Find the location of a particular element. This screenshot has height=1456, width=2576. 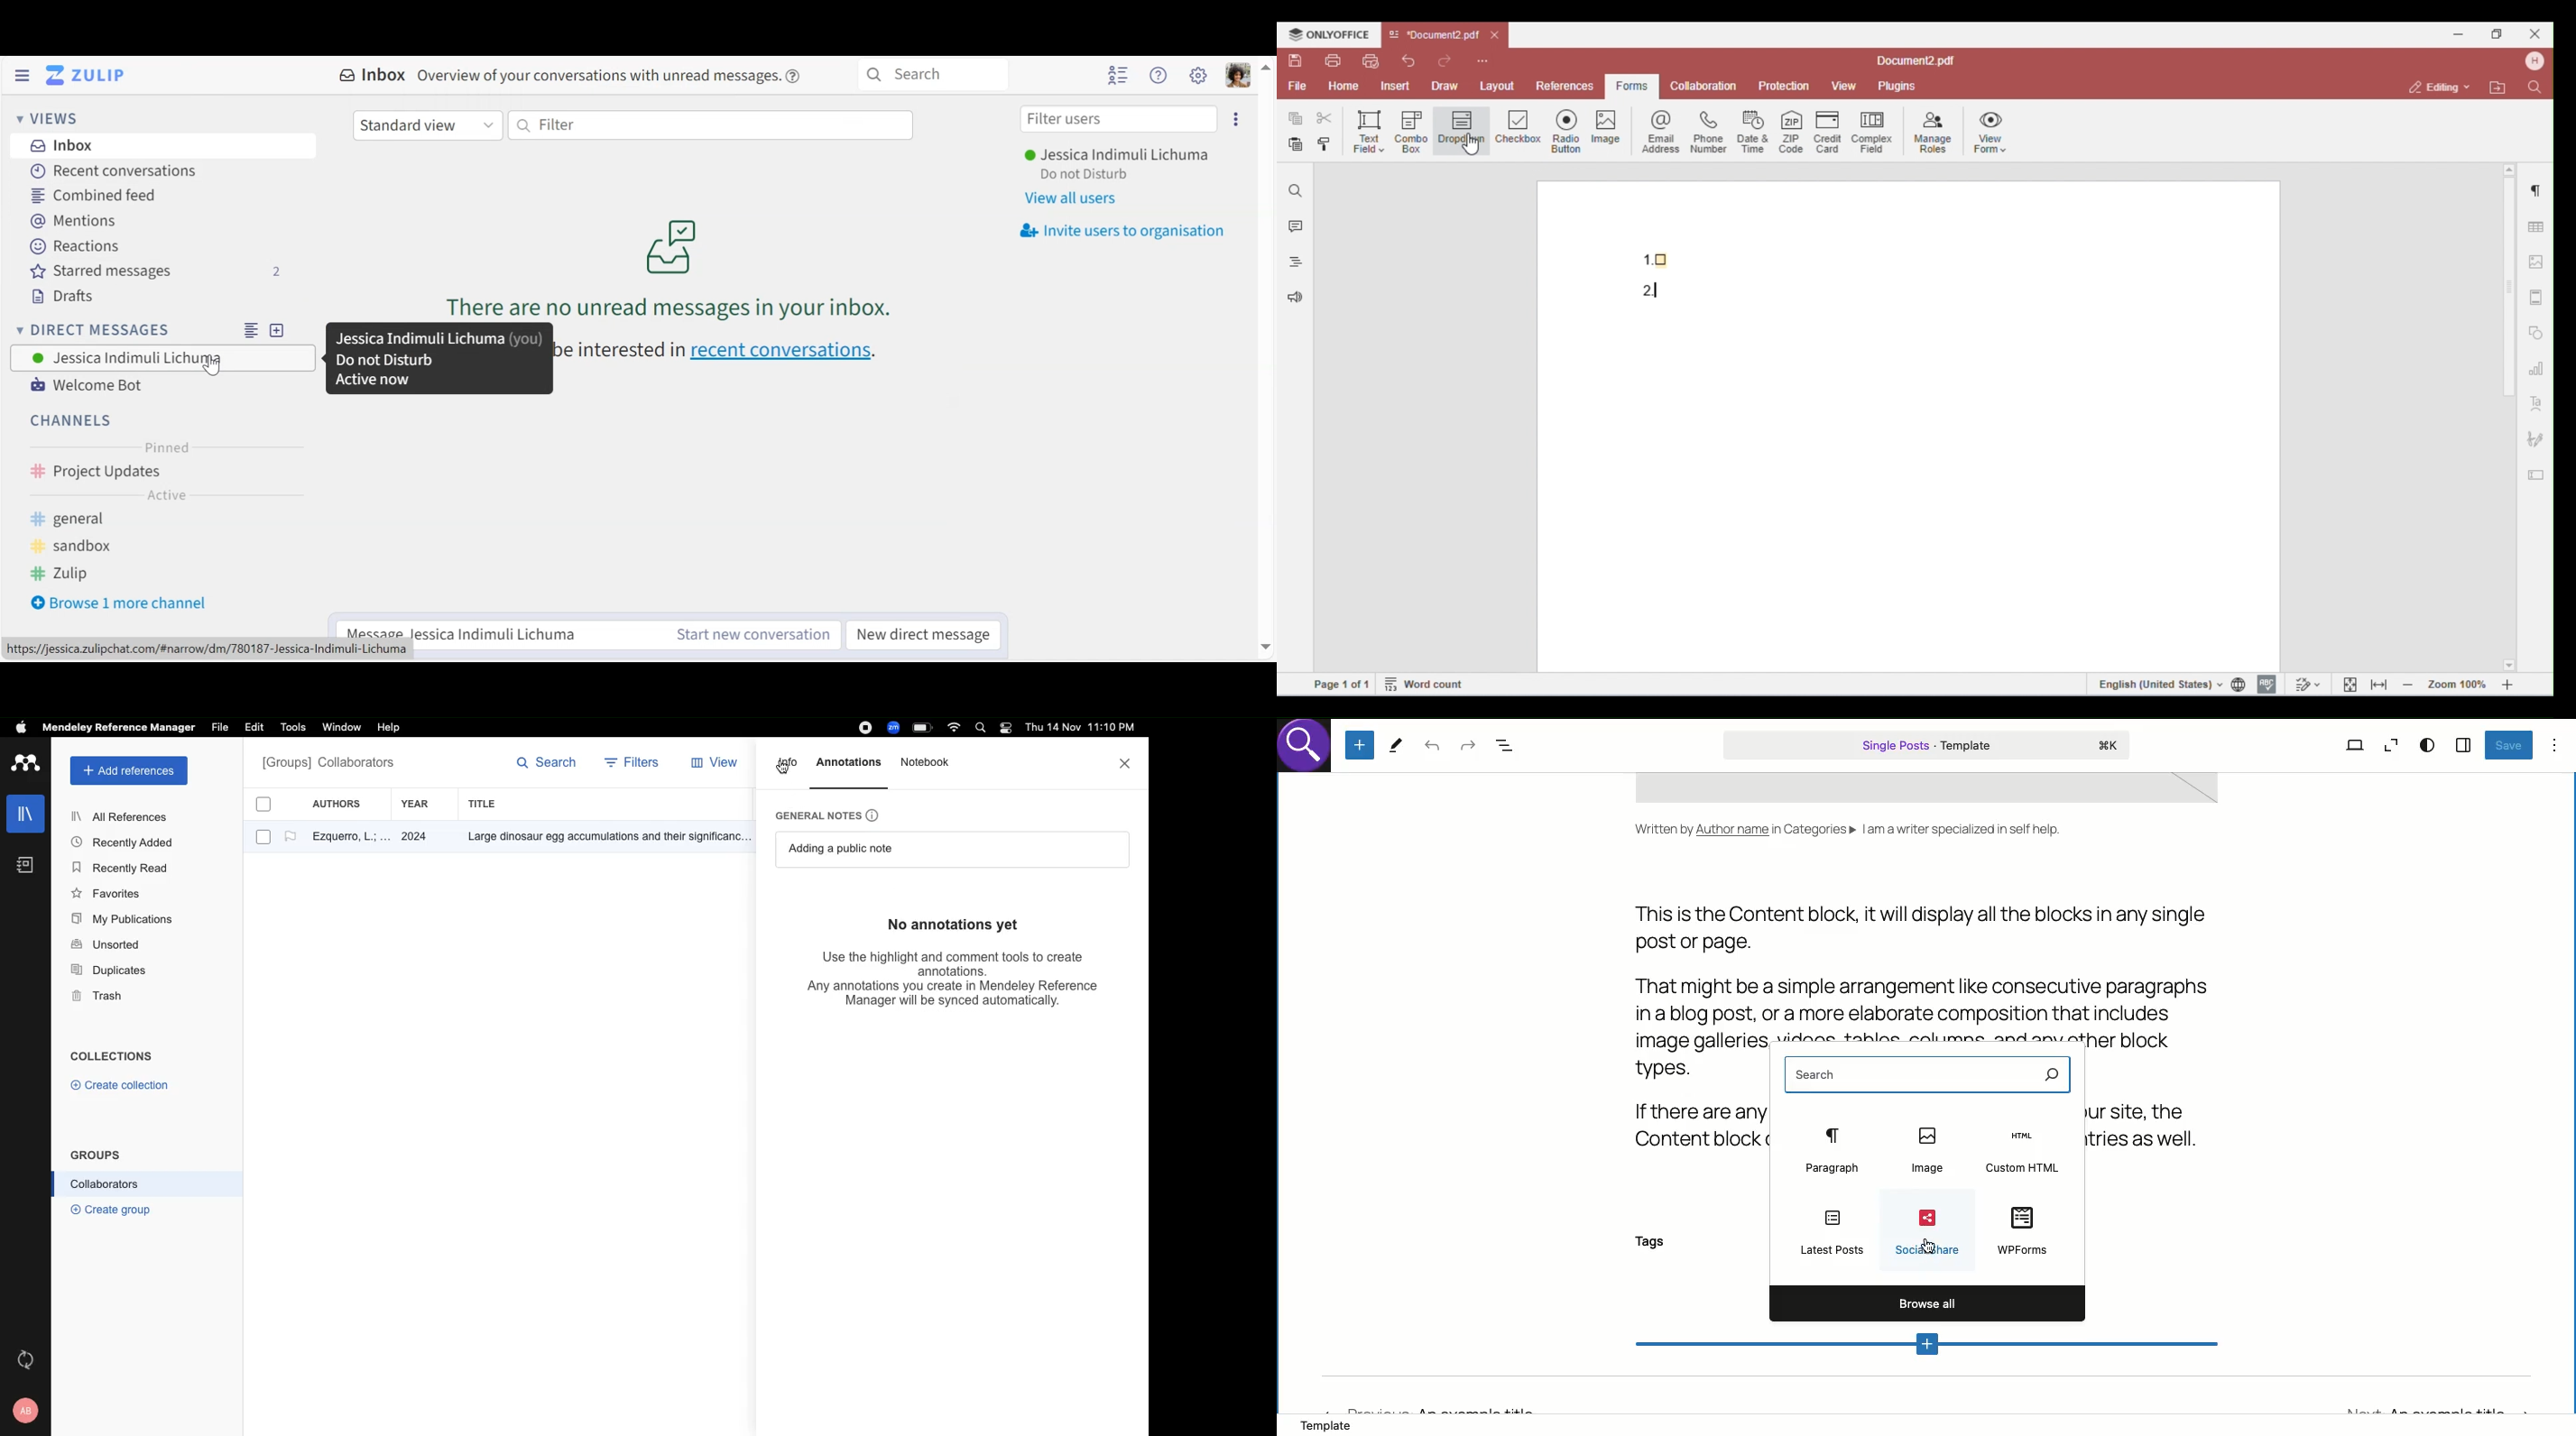

radio button is located at coordinates (1571, 131).